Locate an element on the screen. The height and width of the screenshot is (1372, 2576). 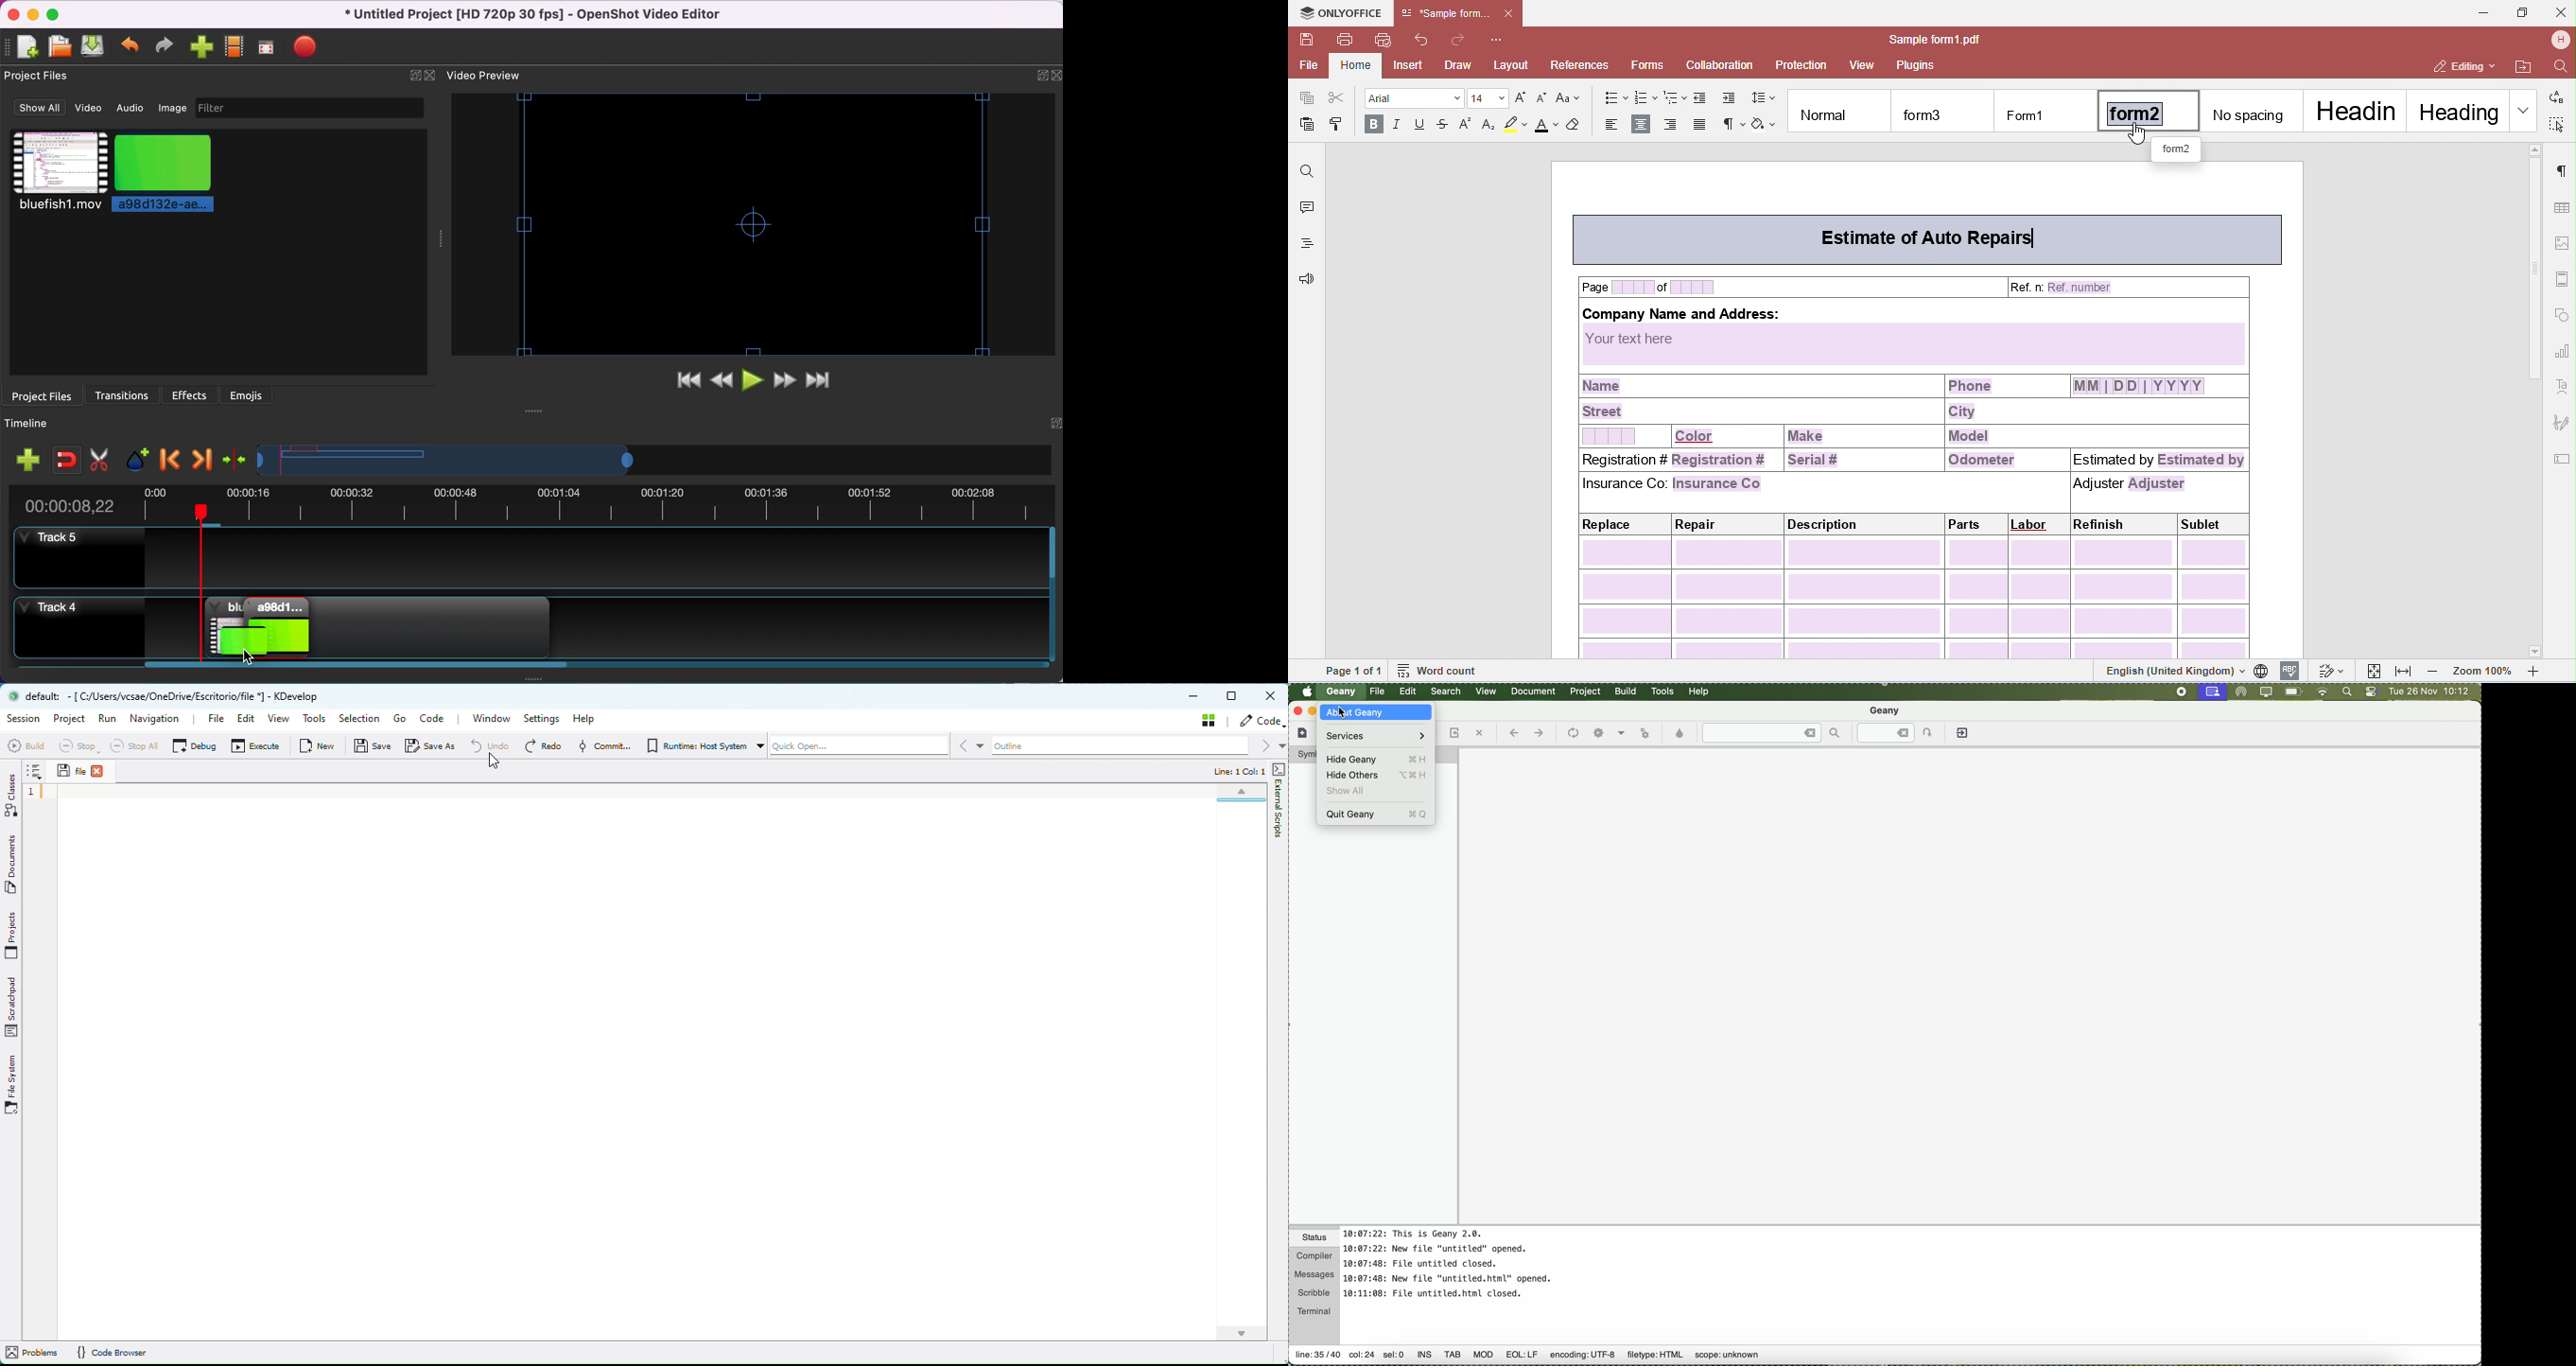
filter is located at coordinates (309, 108).